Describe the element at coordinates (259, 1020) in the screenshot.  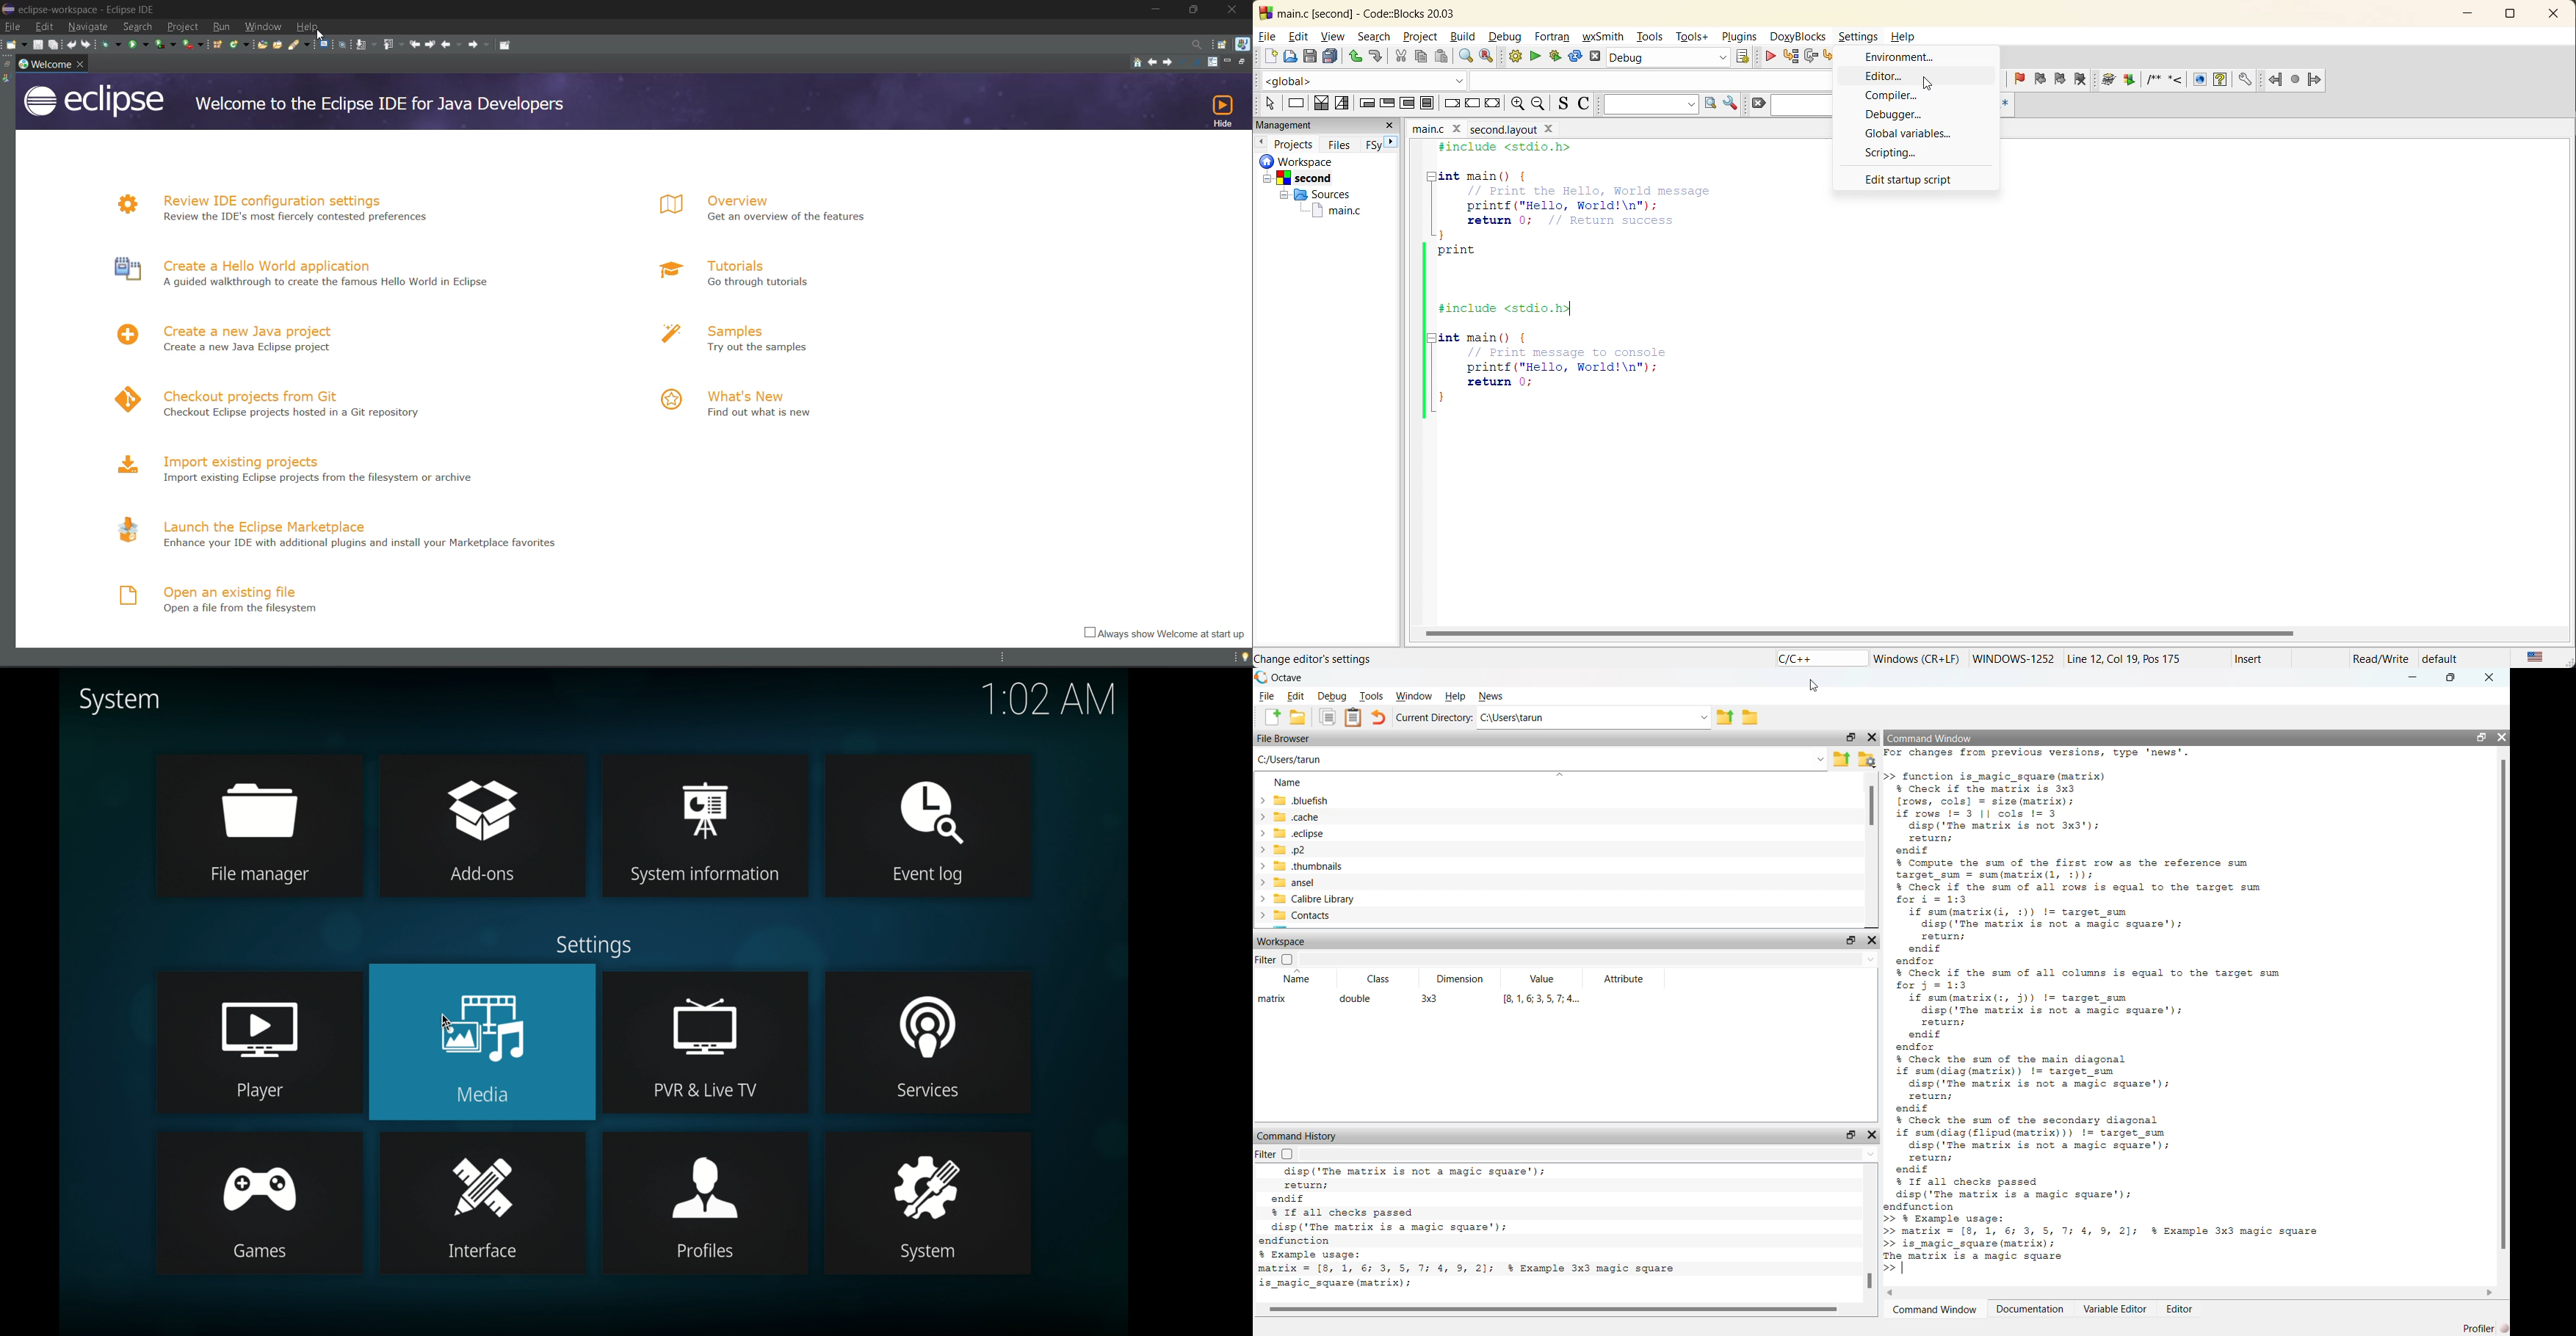
I see `player` at that location.